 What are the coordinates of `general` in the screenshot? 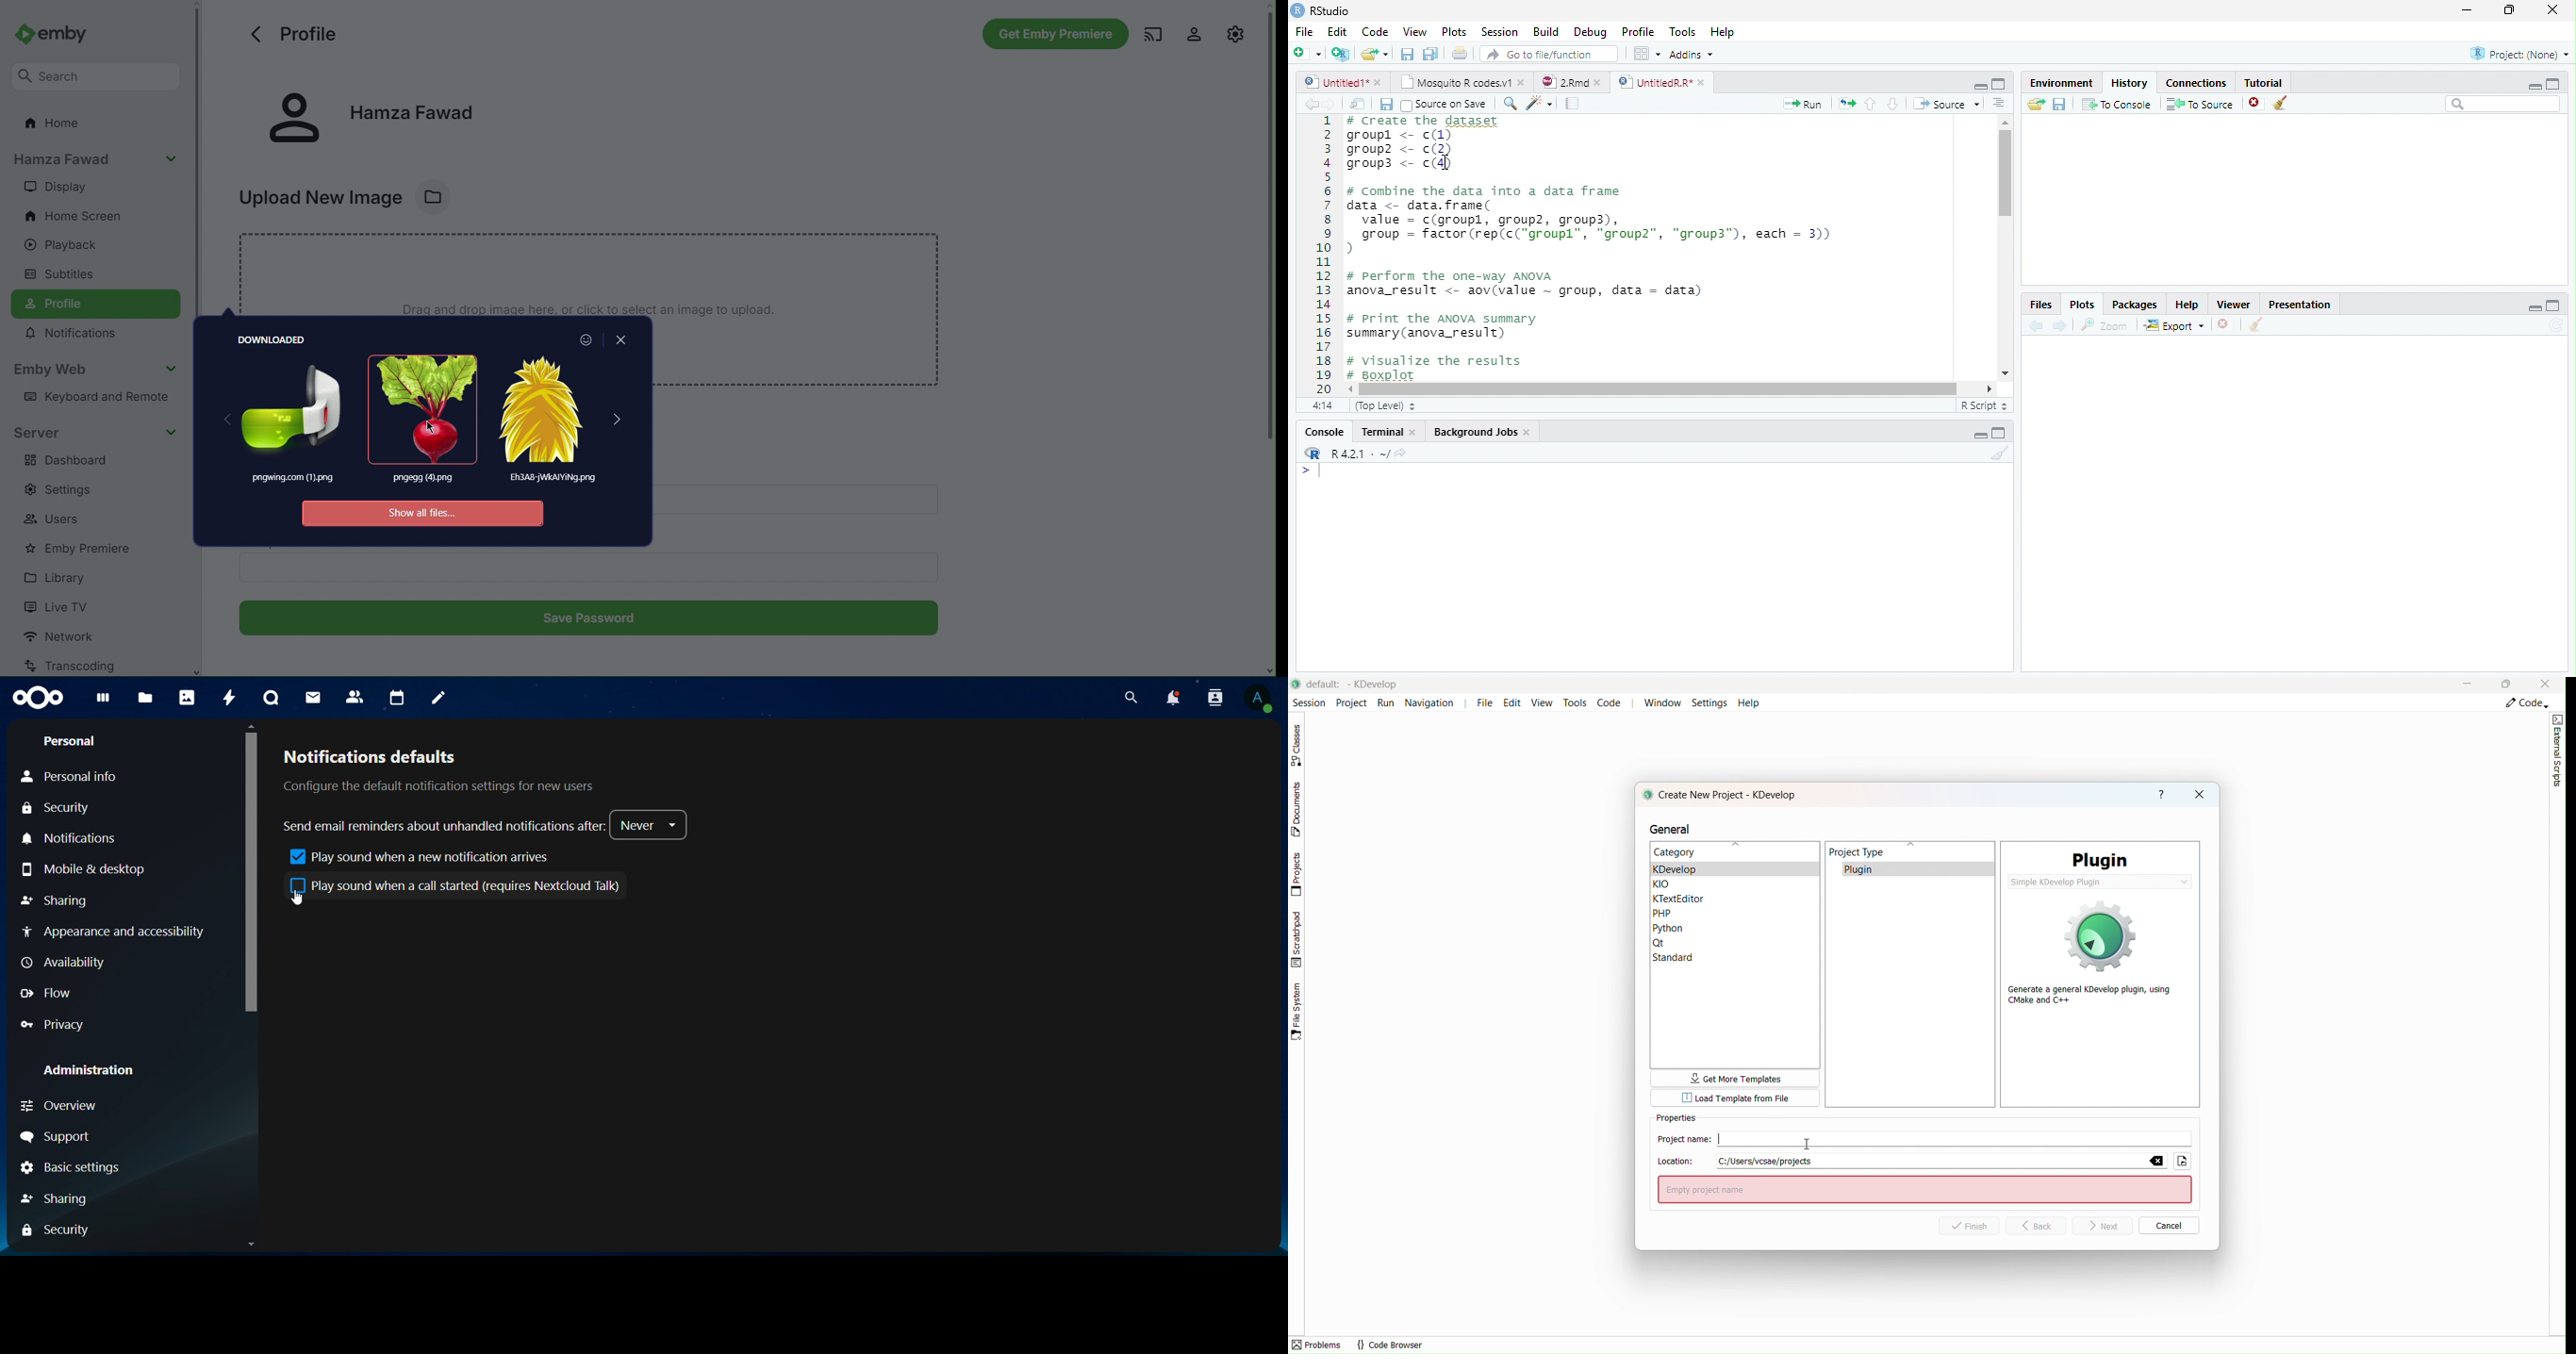 It's located at (1680, 828).